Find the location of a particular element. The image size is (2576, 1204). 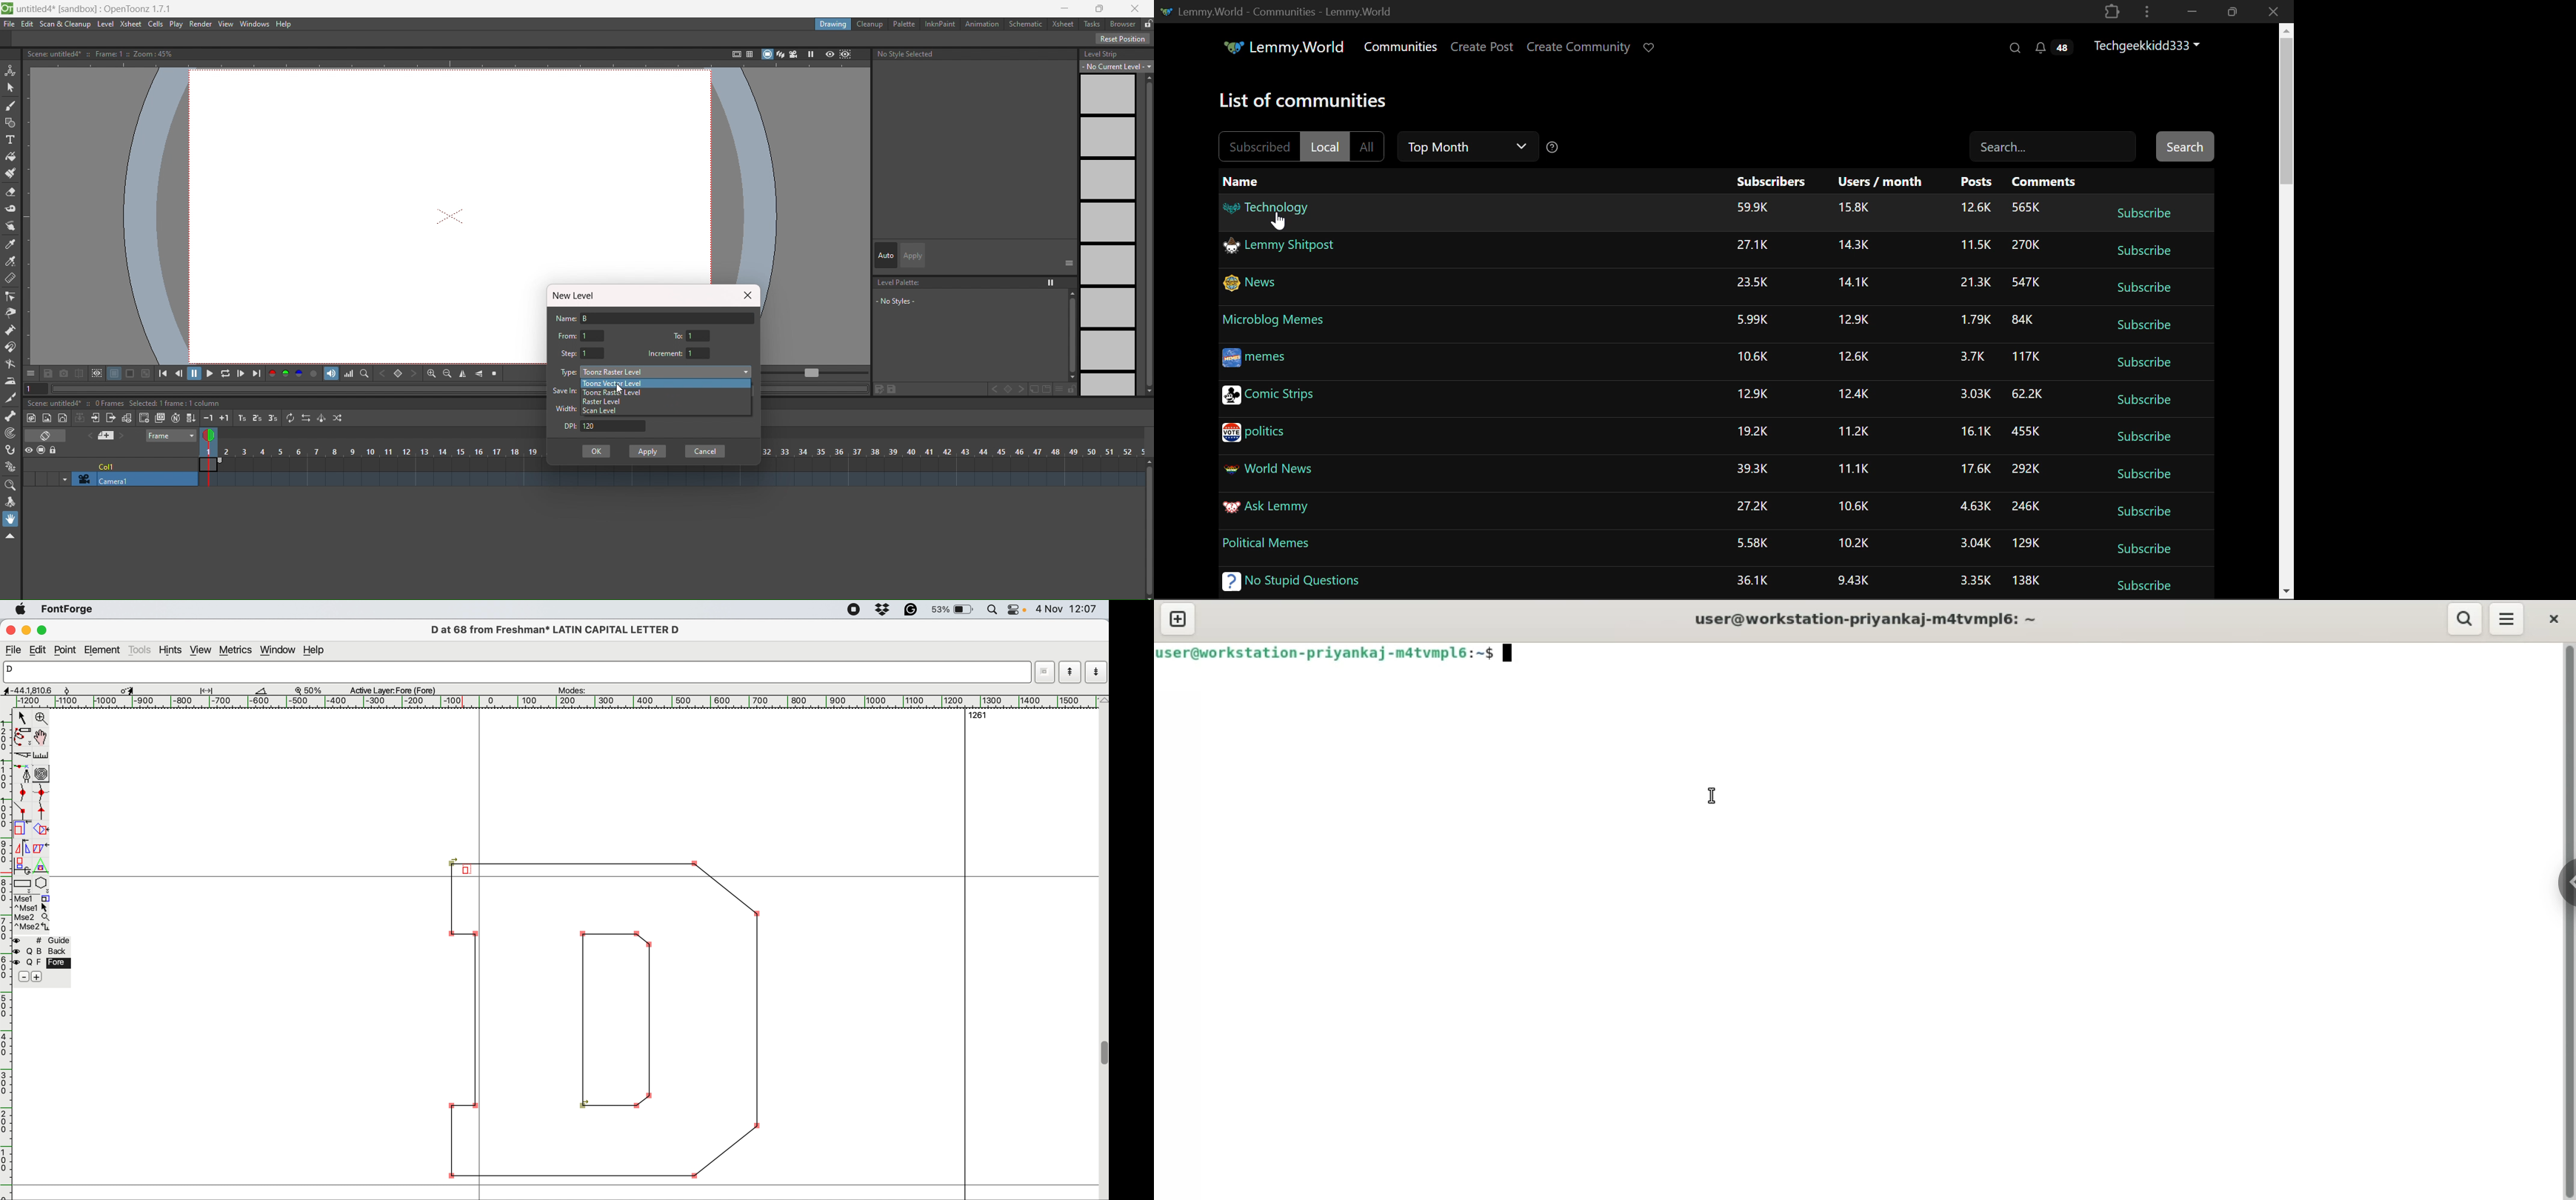

Subscribe is located at coordinates (2146, 287).